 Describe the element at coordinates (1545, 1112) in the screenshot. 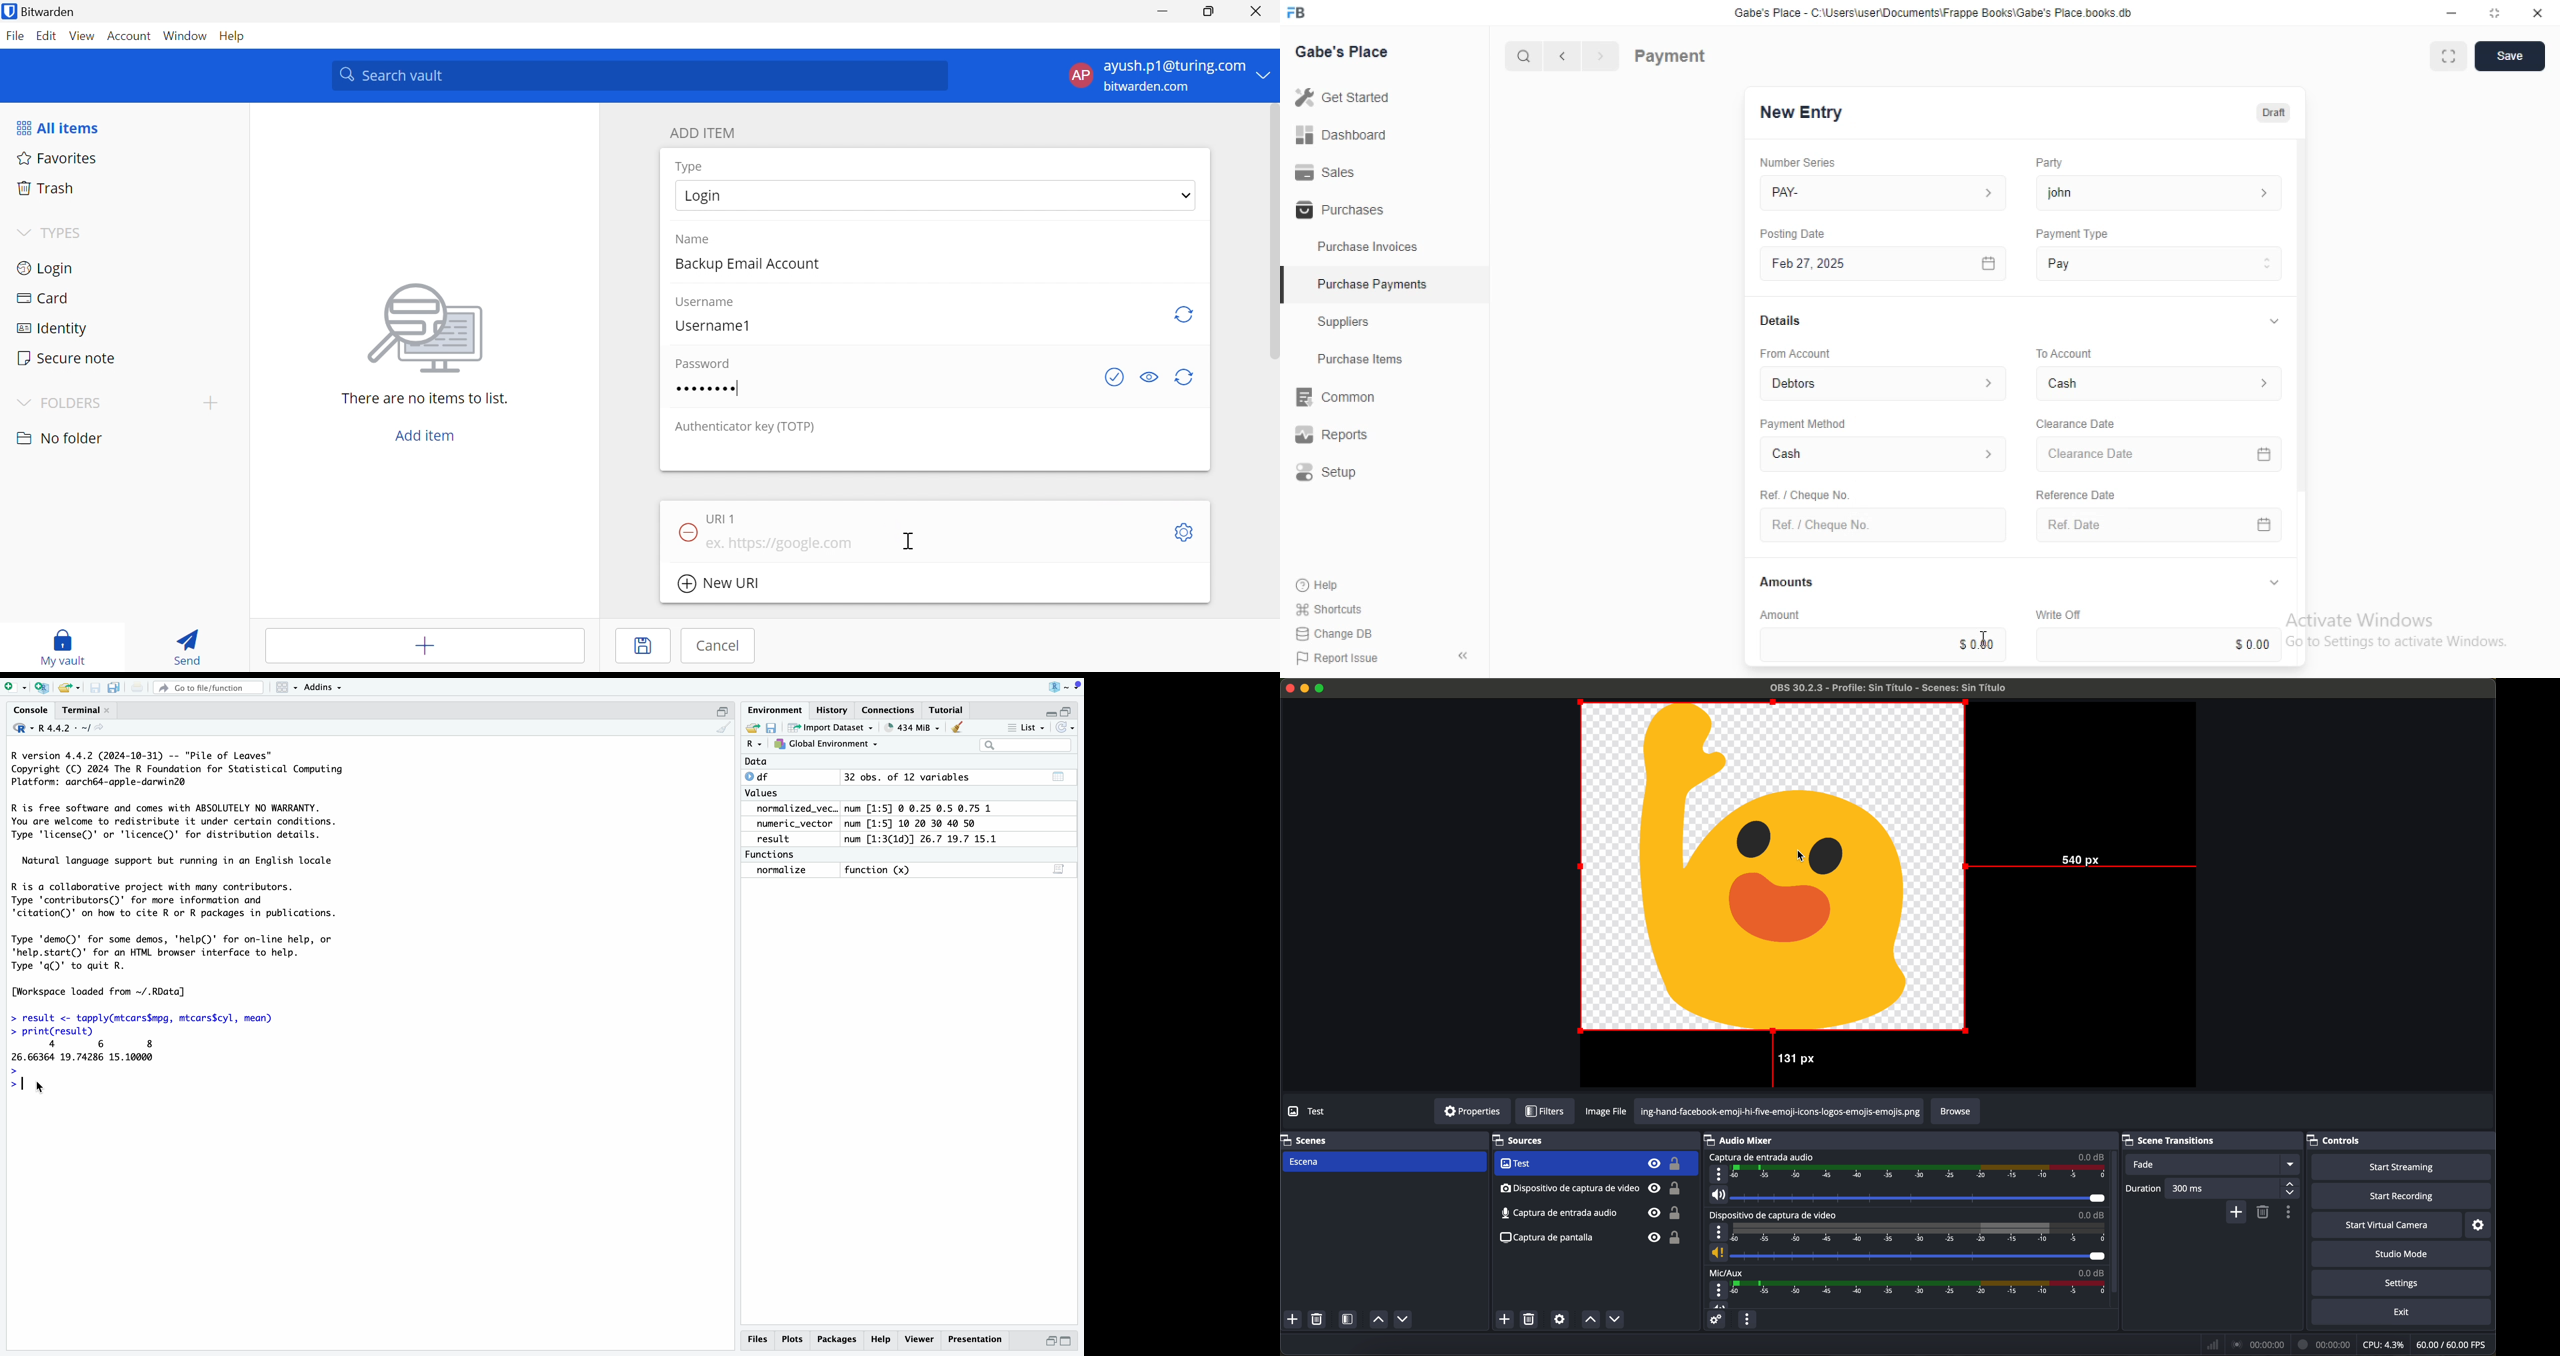

I see `filters` at that location.